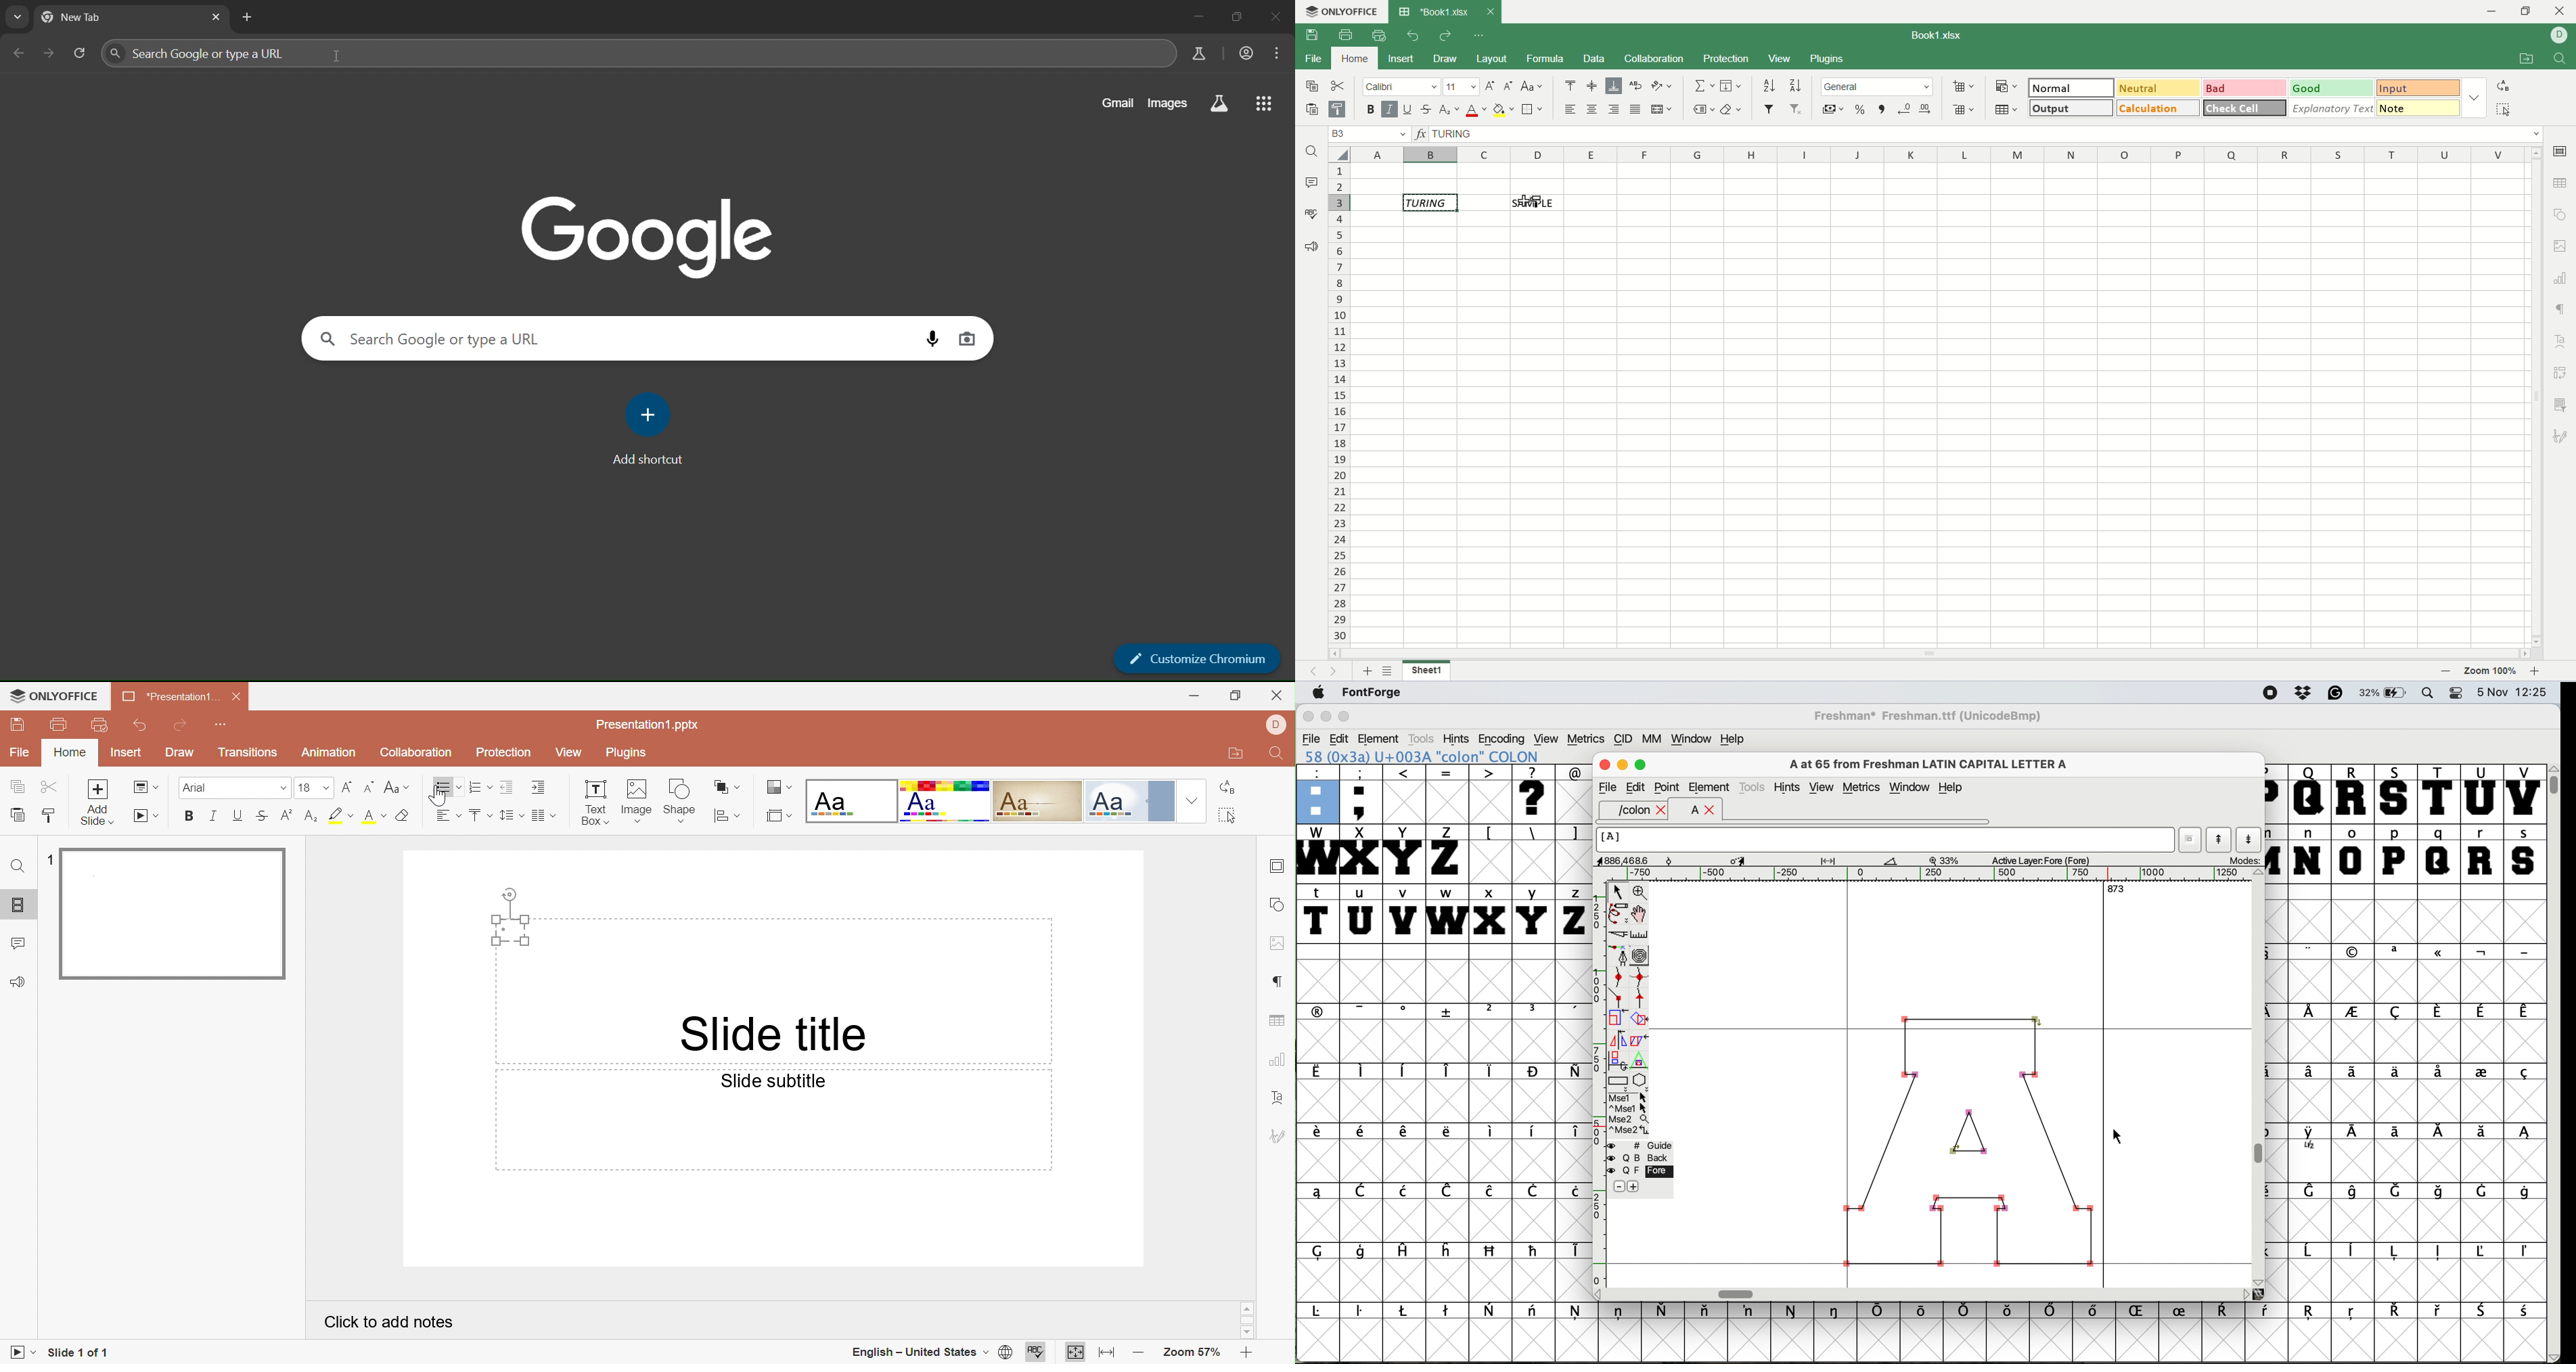  What do you see at coordinates (2525, 1313) in the screenshot?
I see `symbol` at bounding box center [2525, 1313].